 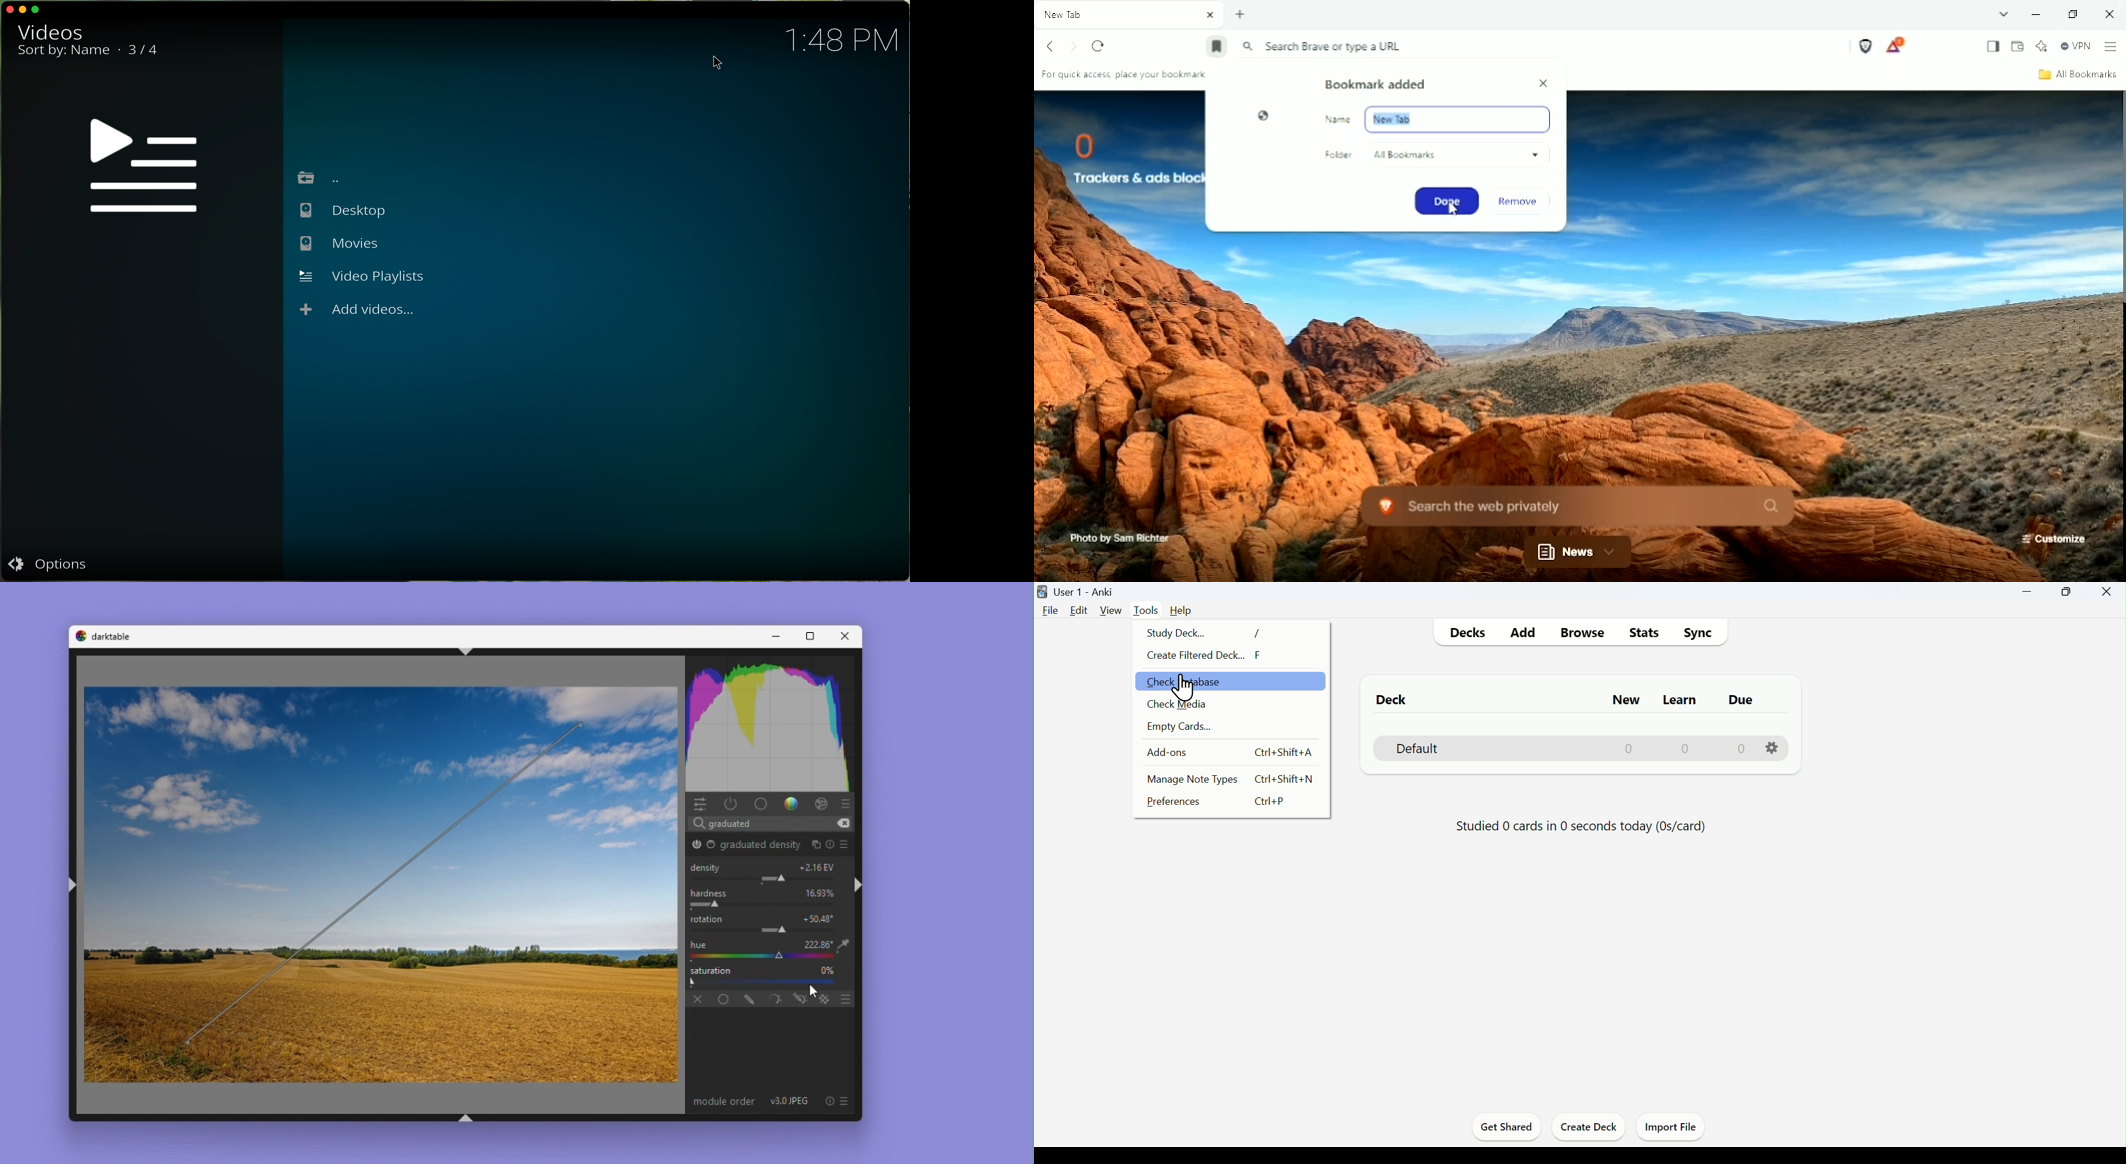 I want to click on preset, so click(x=846, y=1101).